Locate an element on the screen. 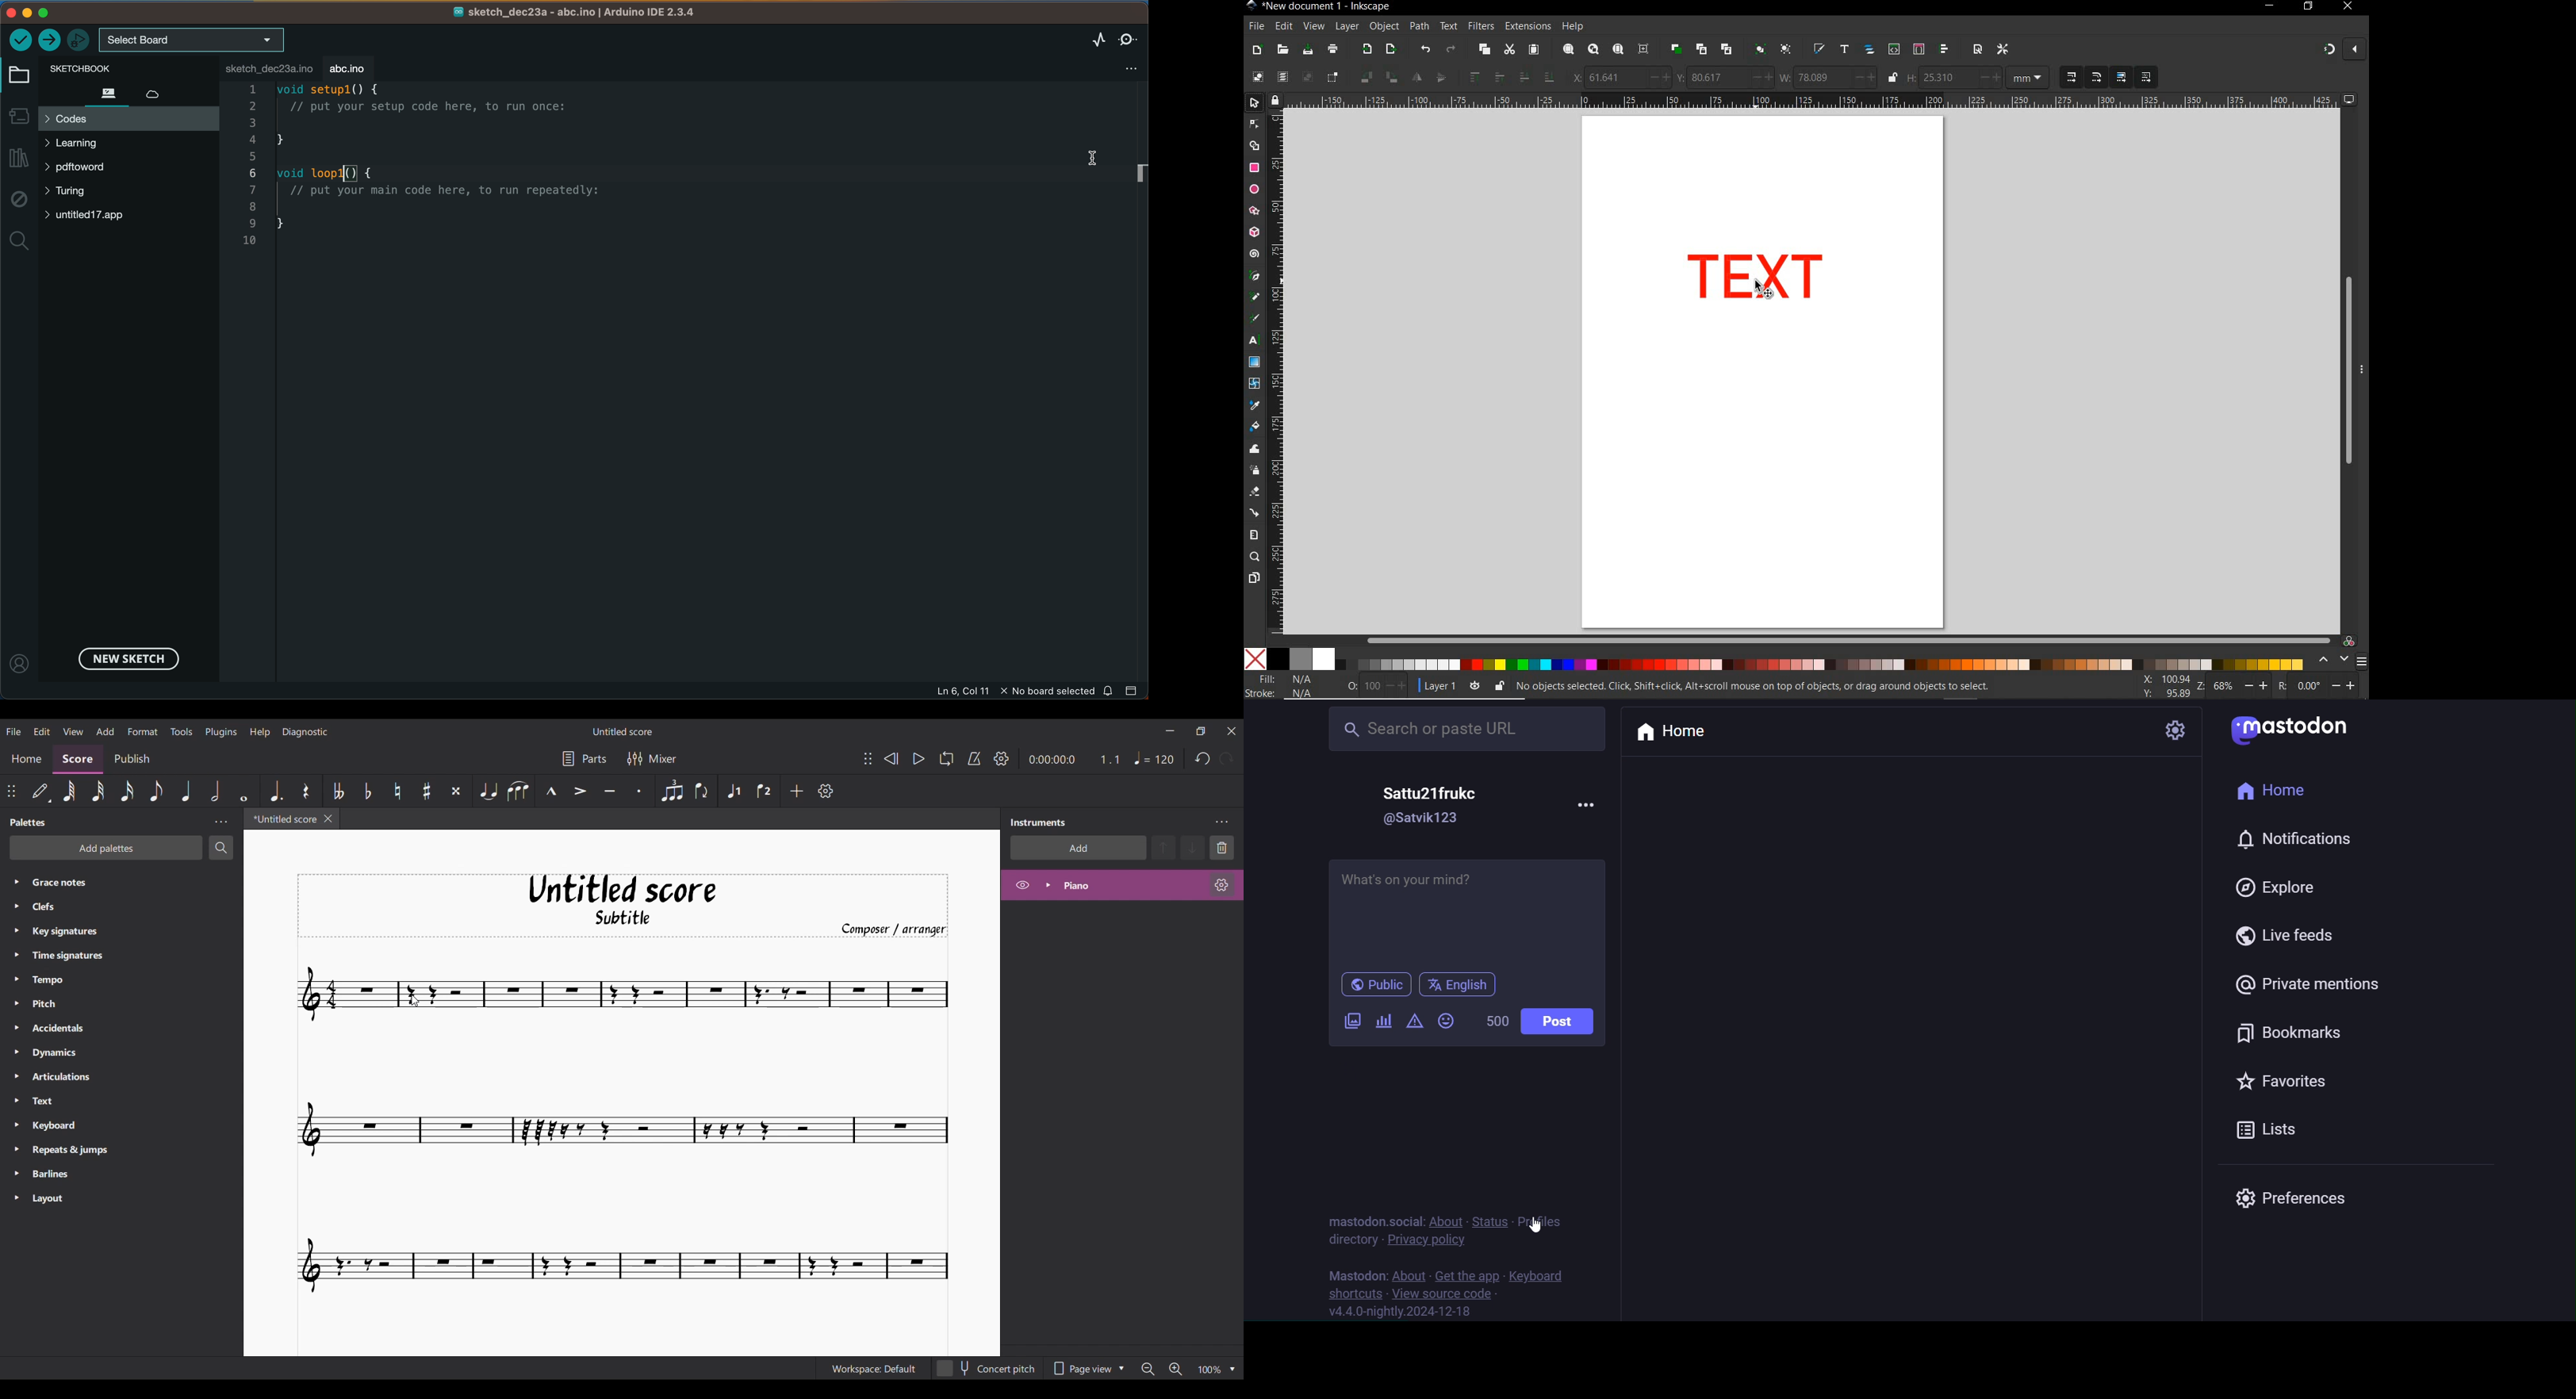  zoom drawing is located at coordinates (1593, 51).